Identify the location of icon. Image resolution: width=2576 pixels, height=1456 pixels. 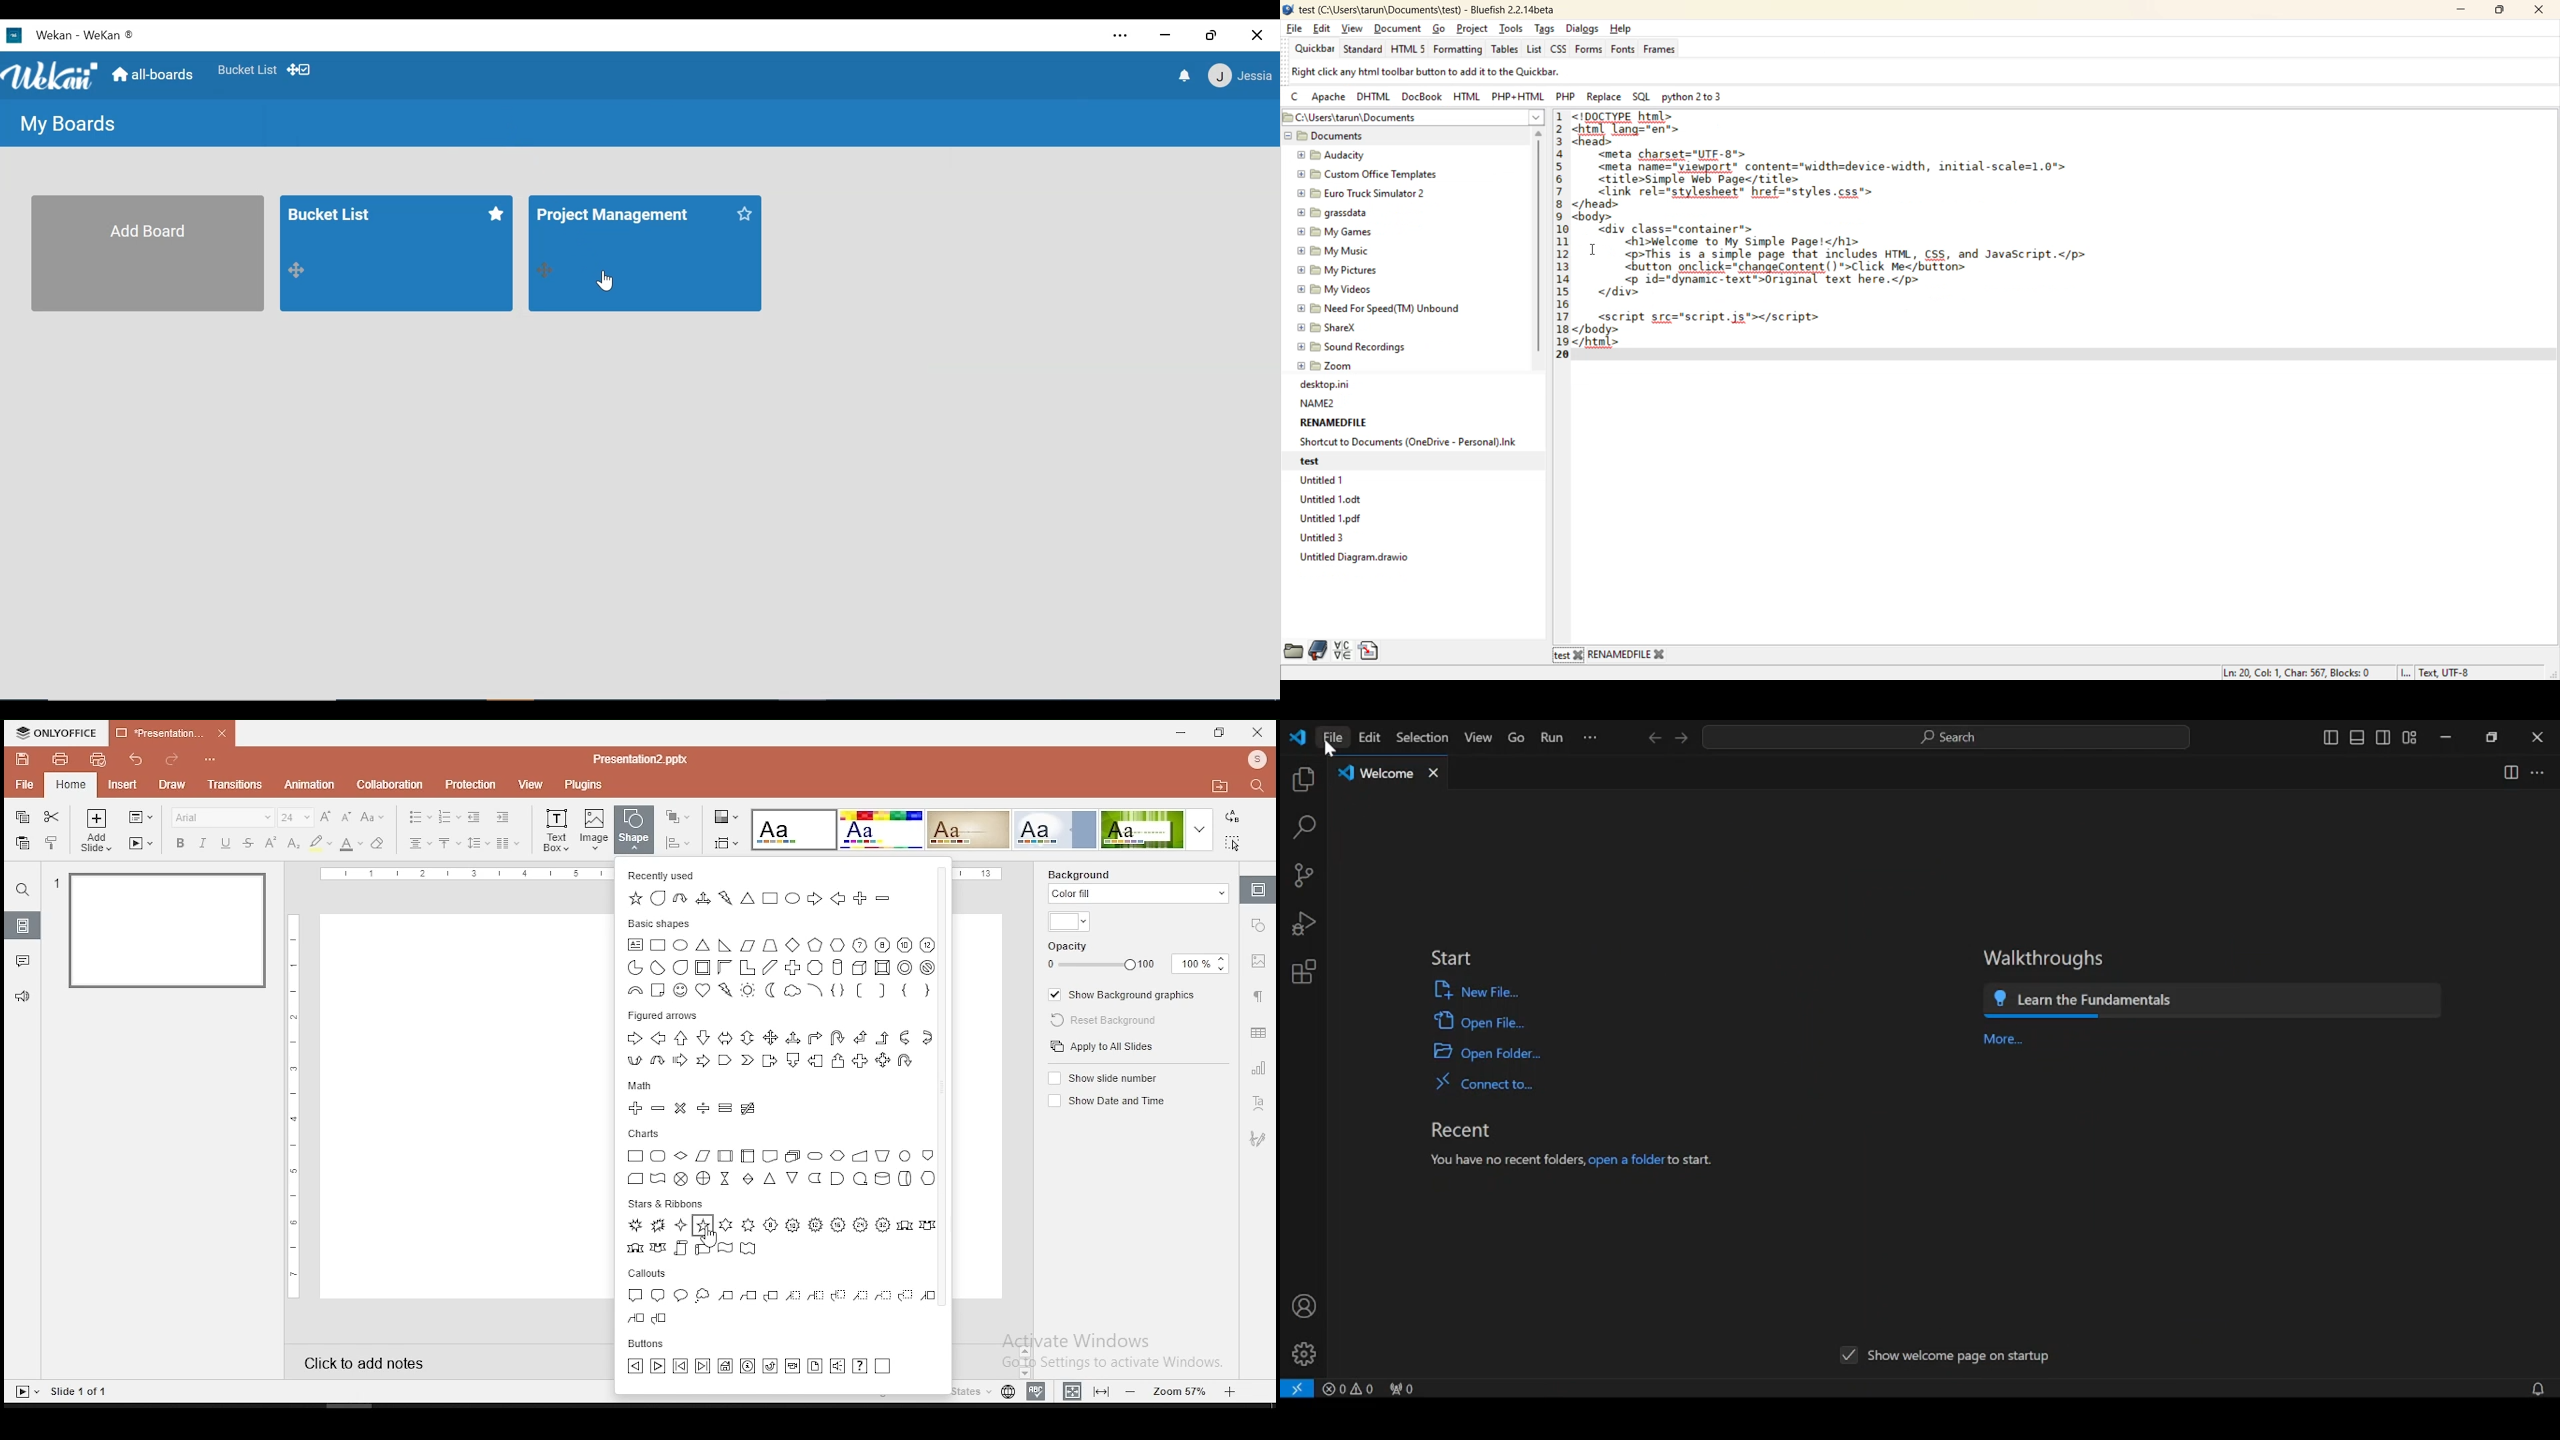
(57, 733).